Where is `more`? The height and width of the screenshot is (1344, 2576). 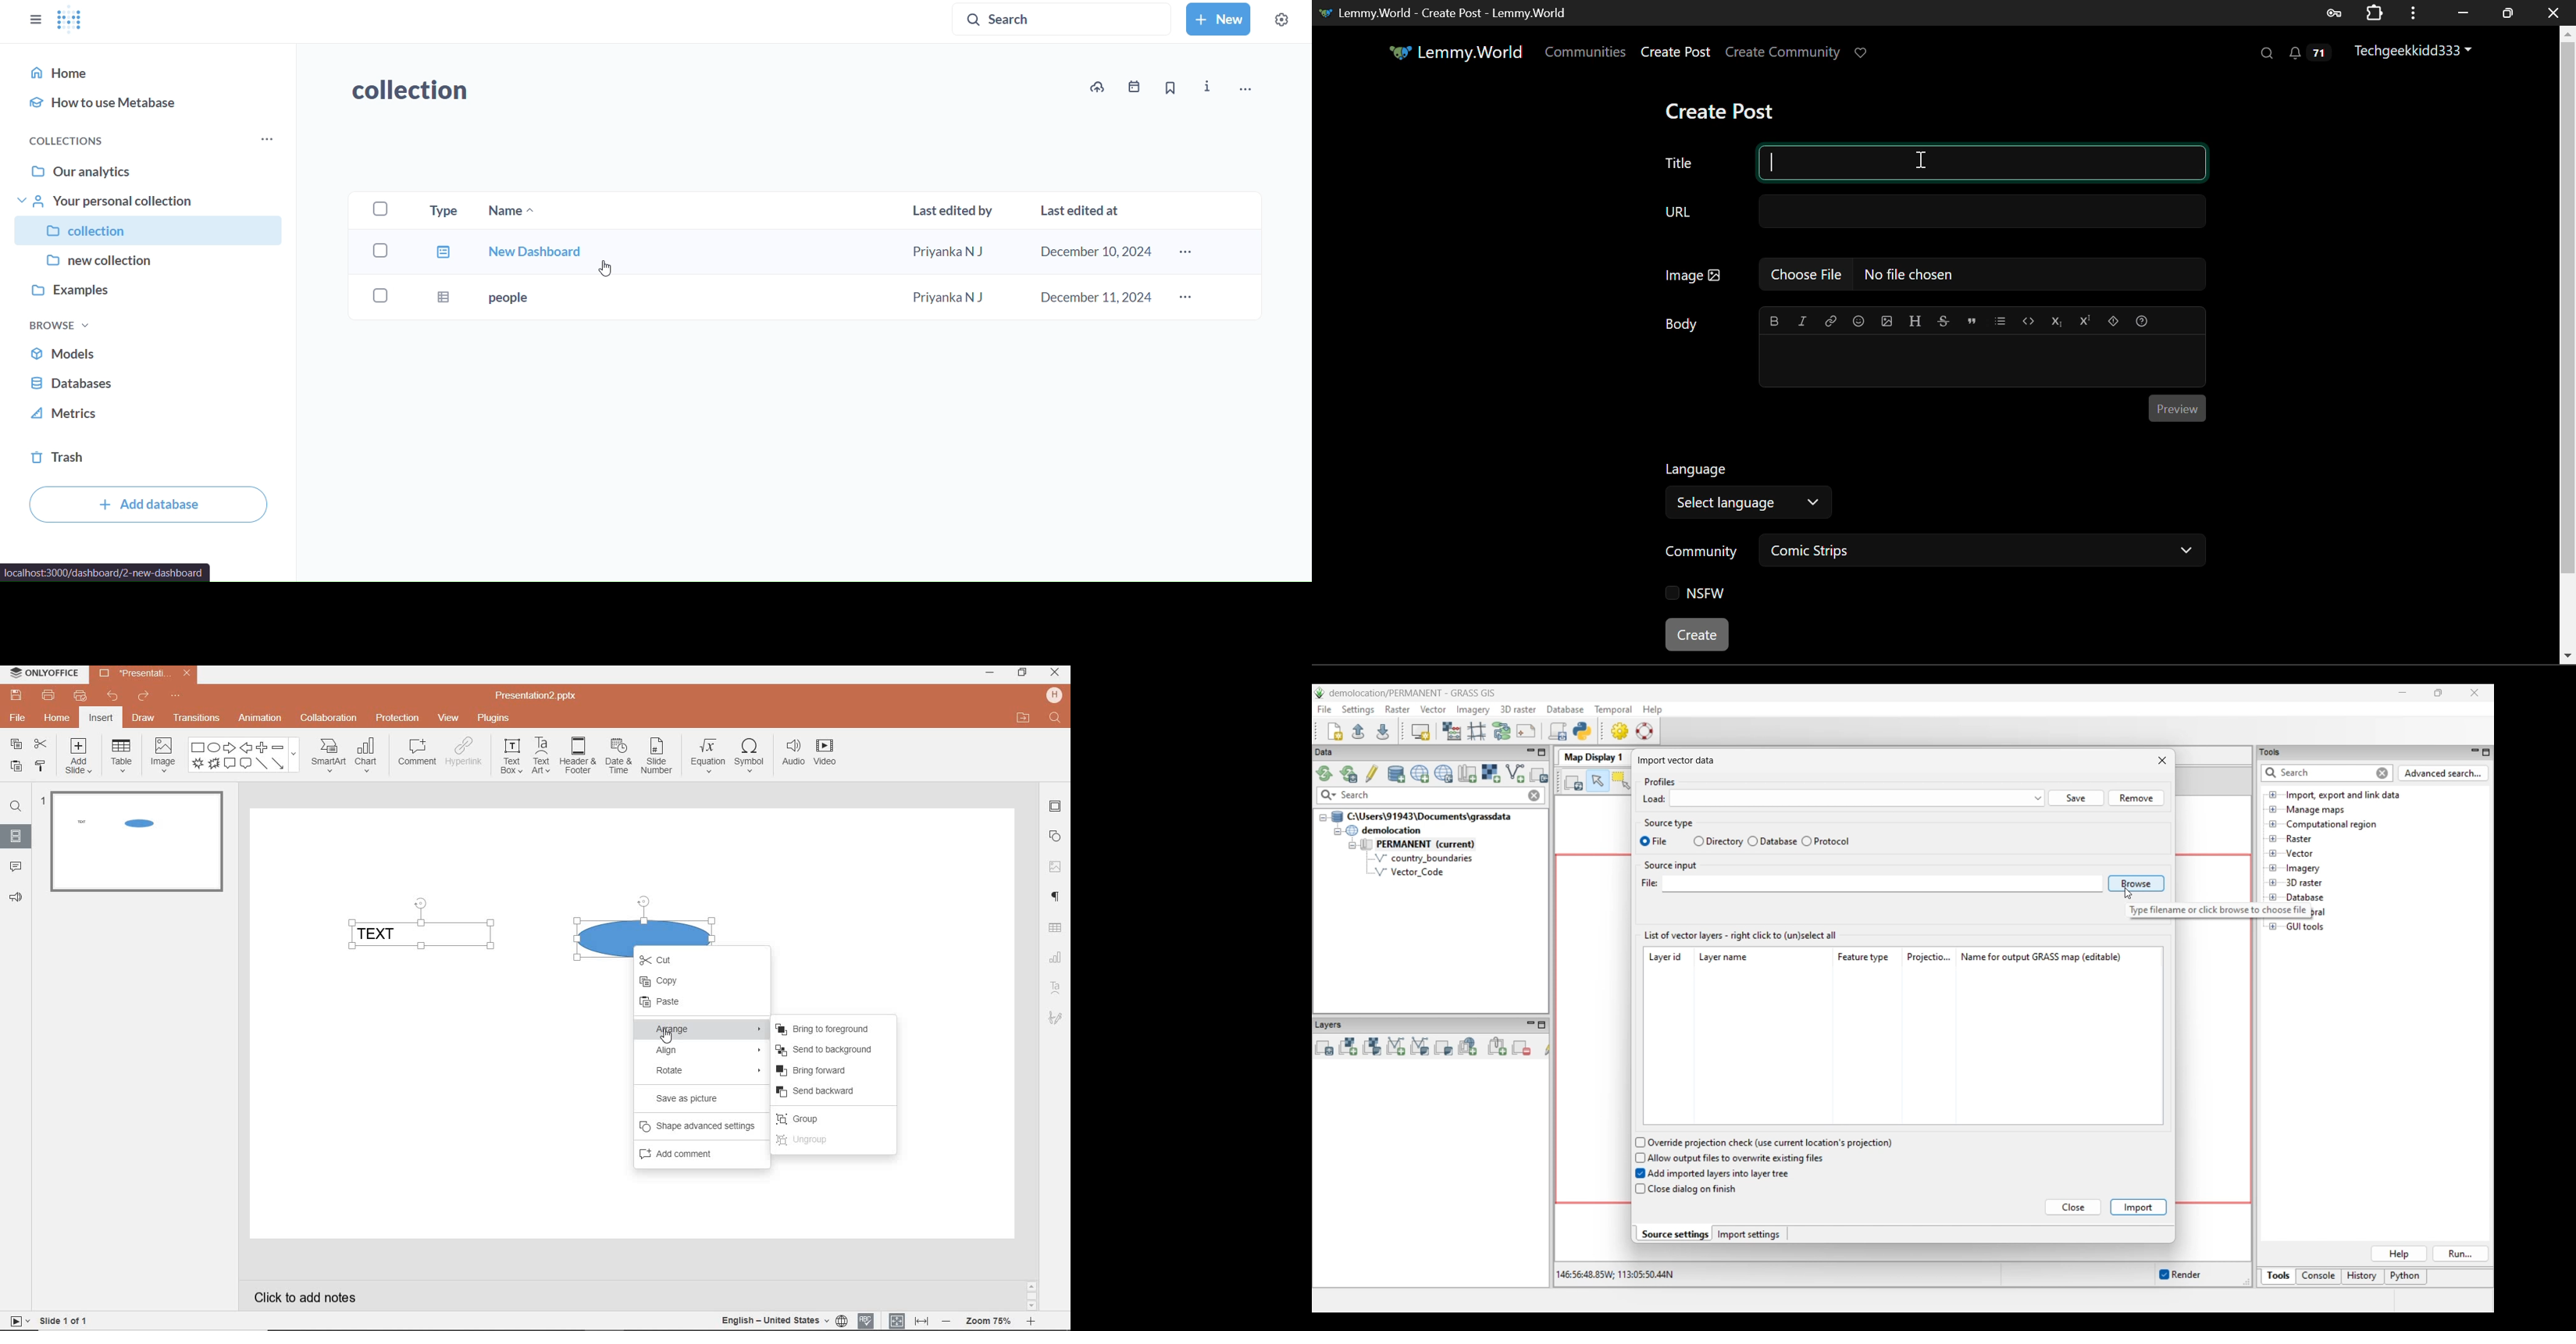
more is located at coordinates (264, 139).